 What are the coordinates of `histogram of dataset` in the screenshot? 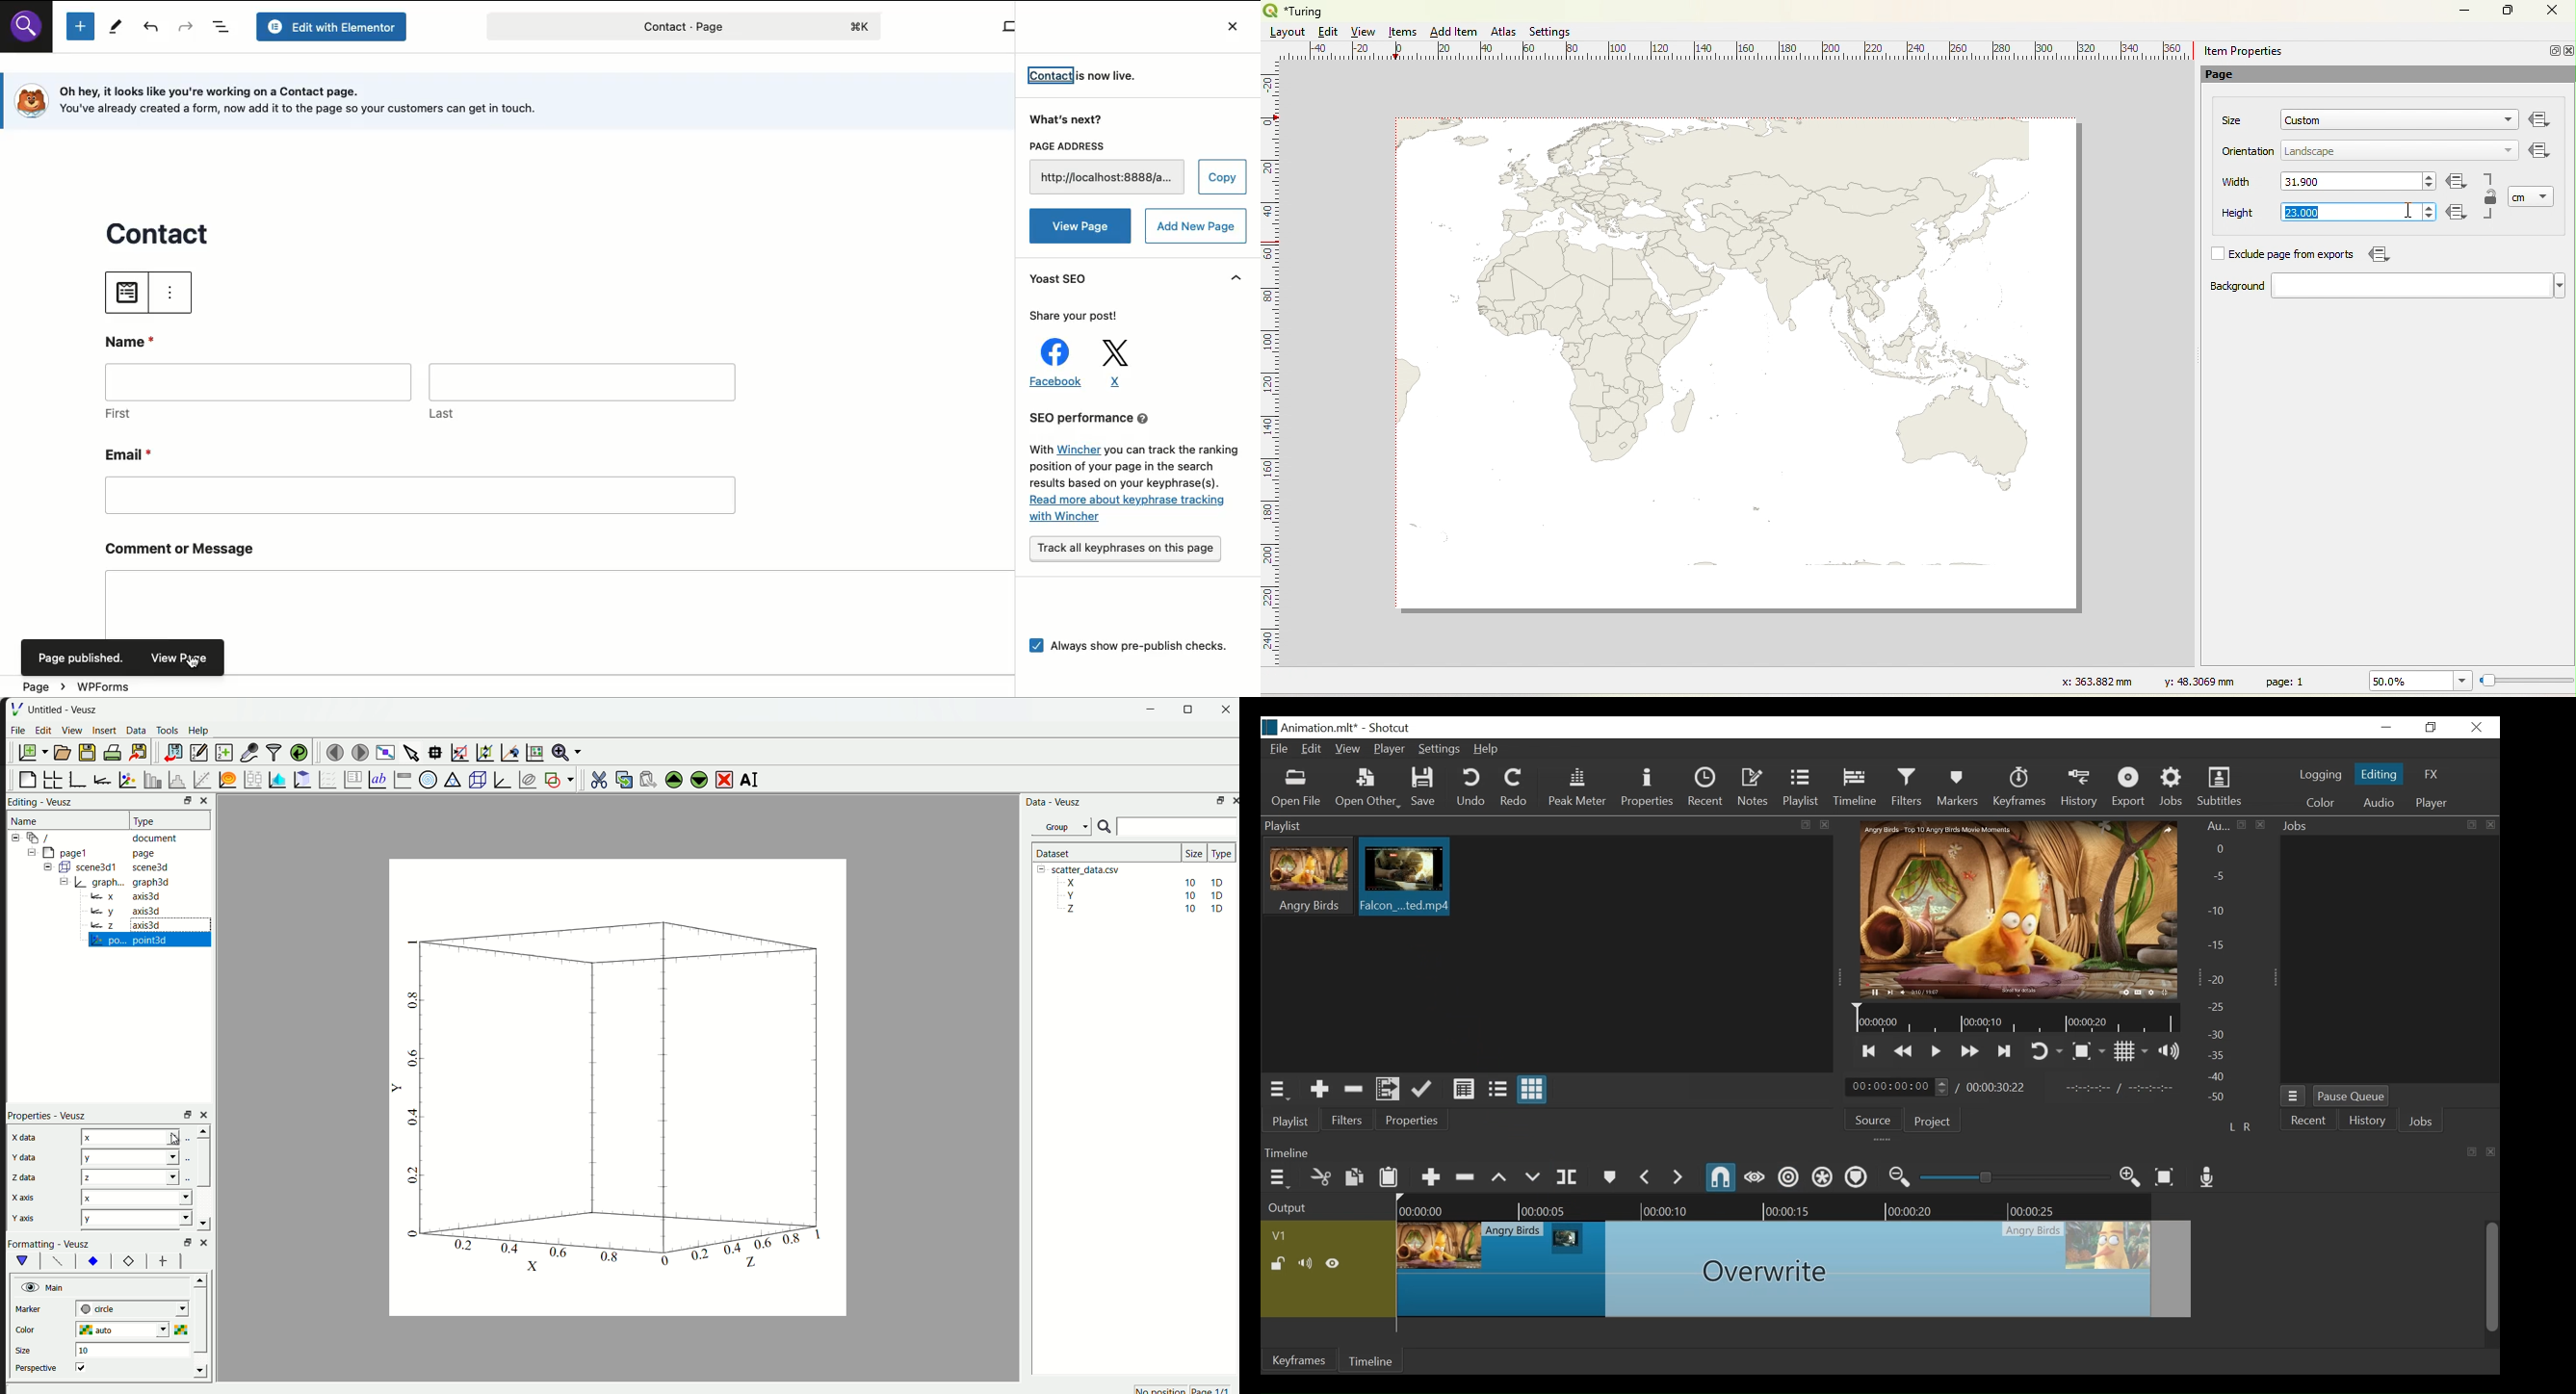 It's located at (174, 780).